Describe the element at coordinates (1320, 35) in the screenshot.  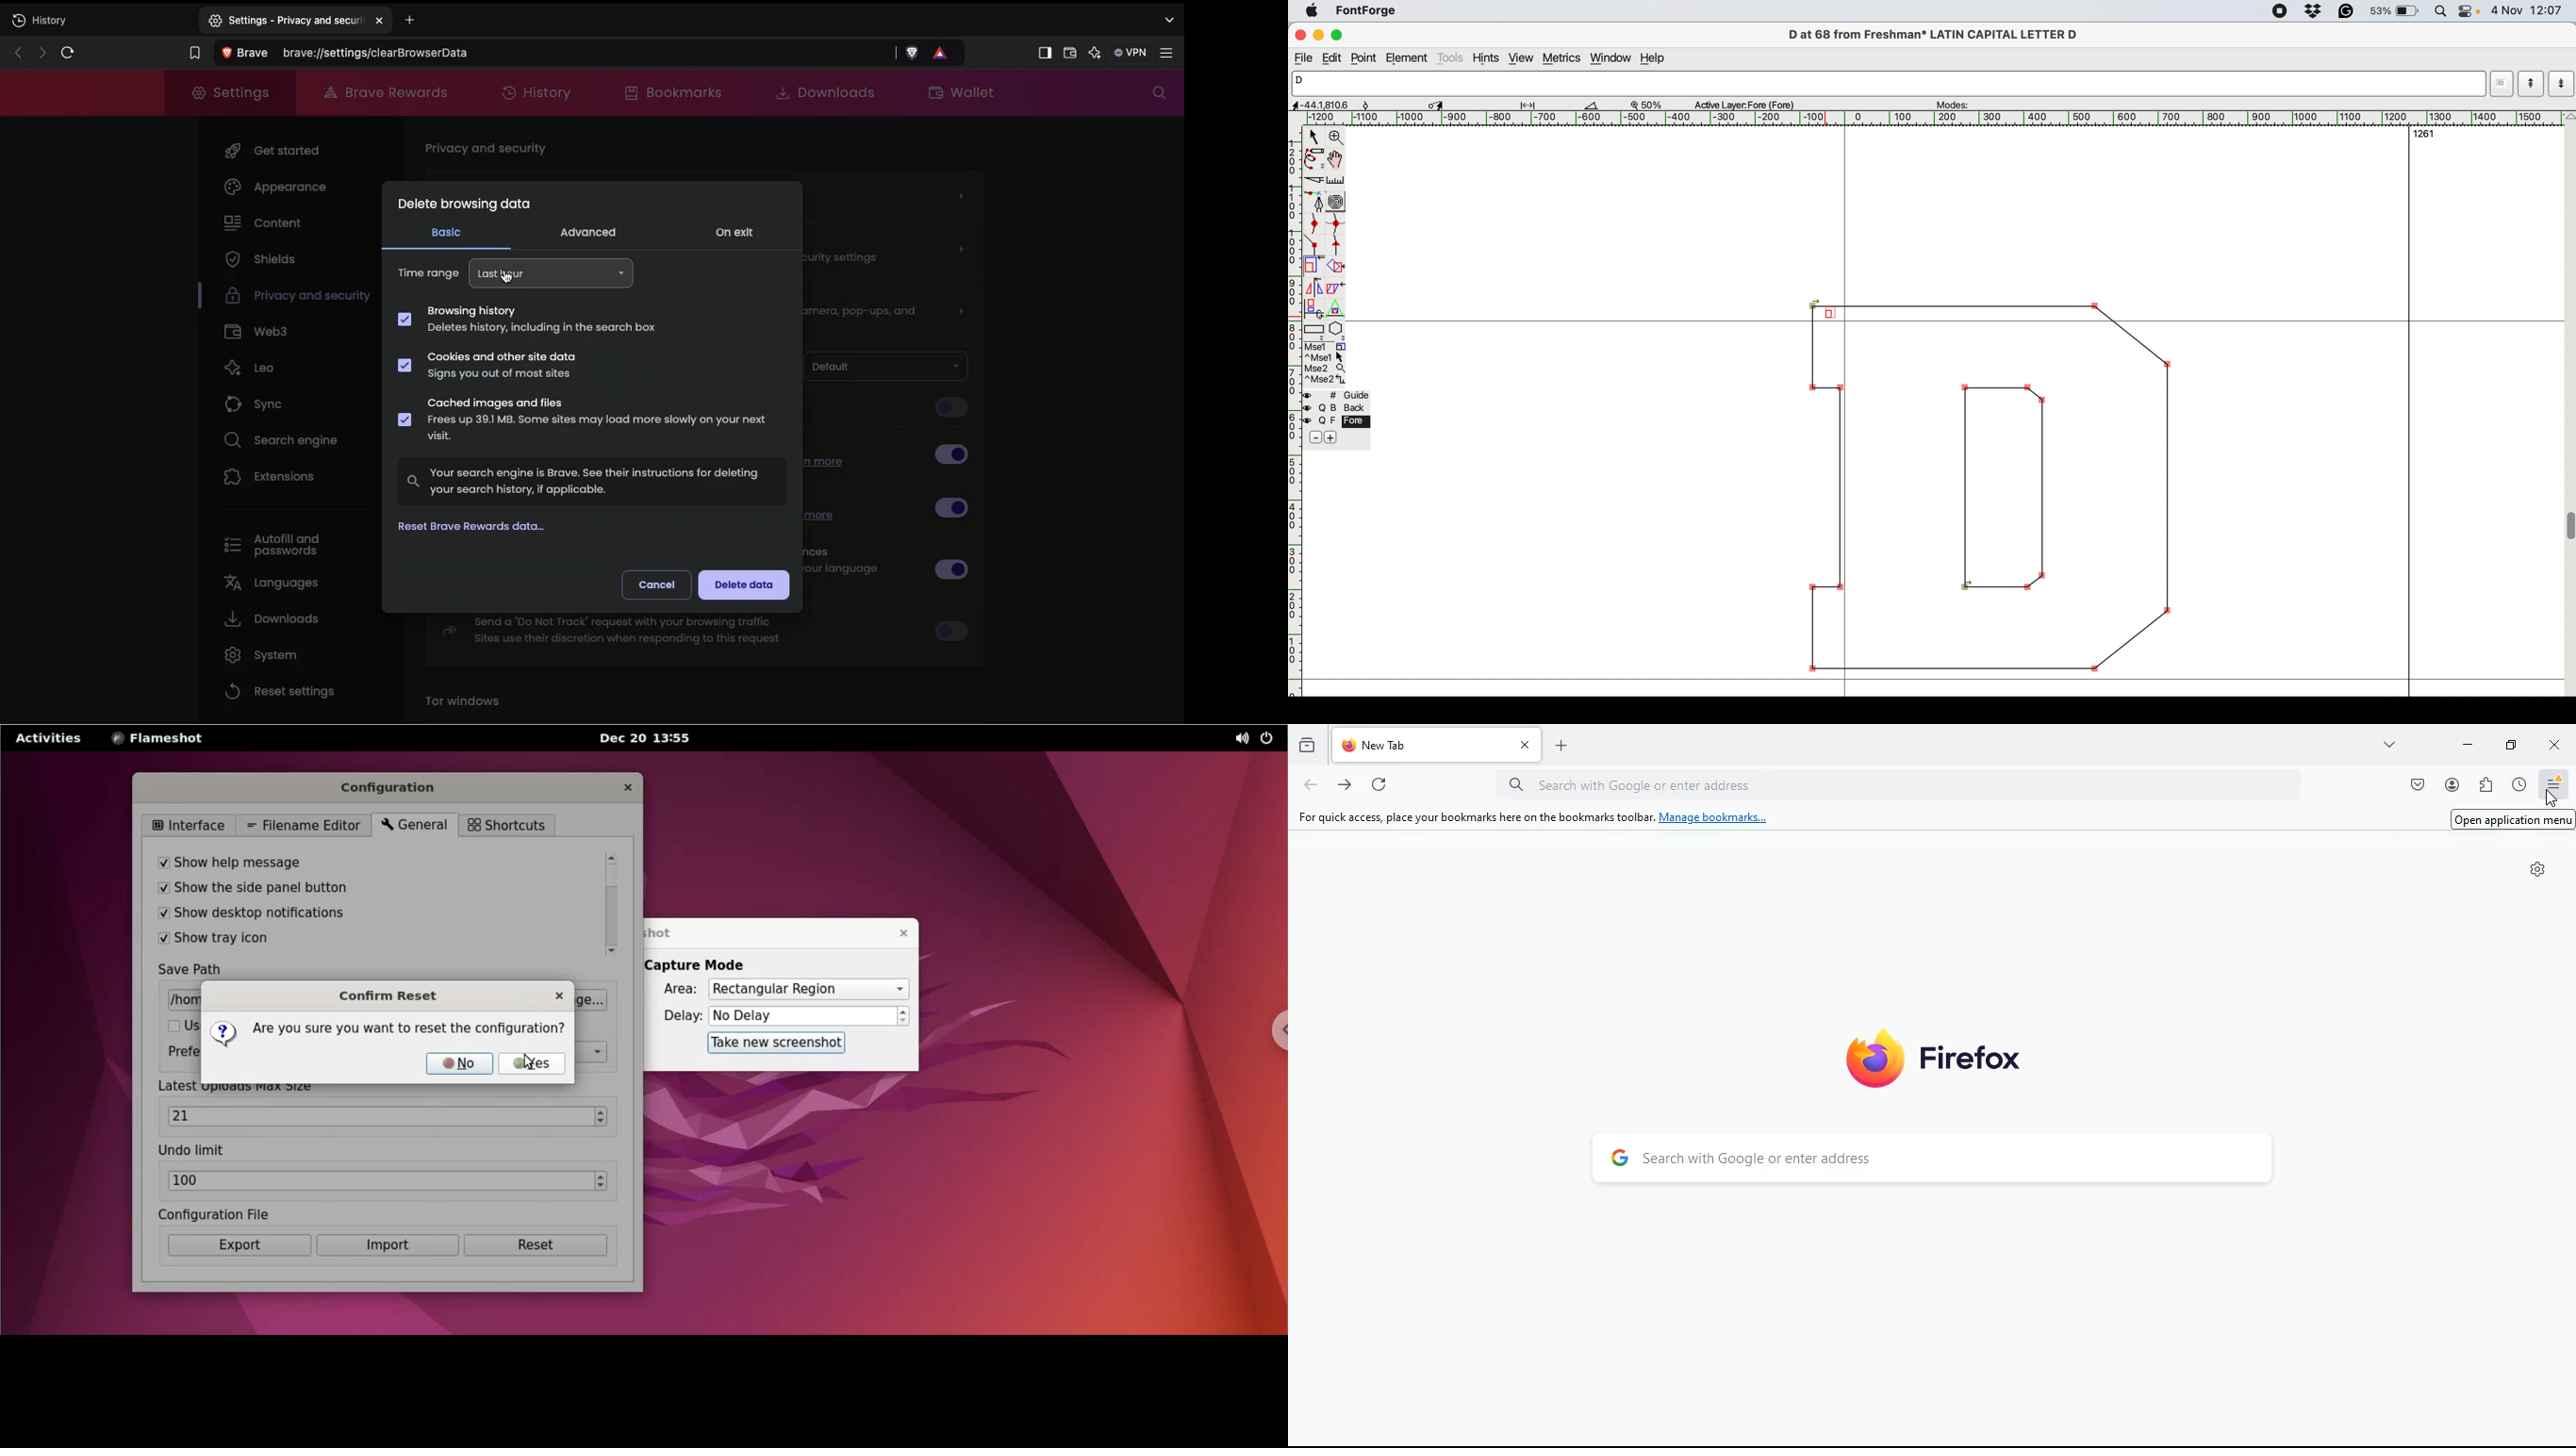
I see `minimize` at that location.